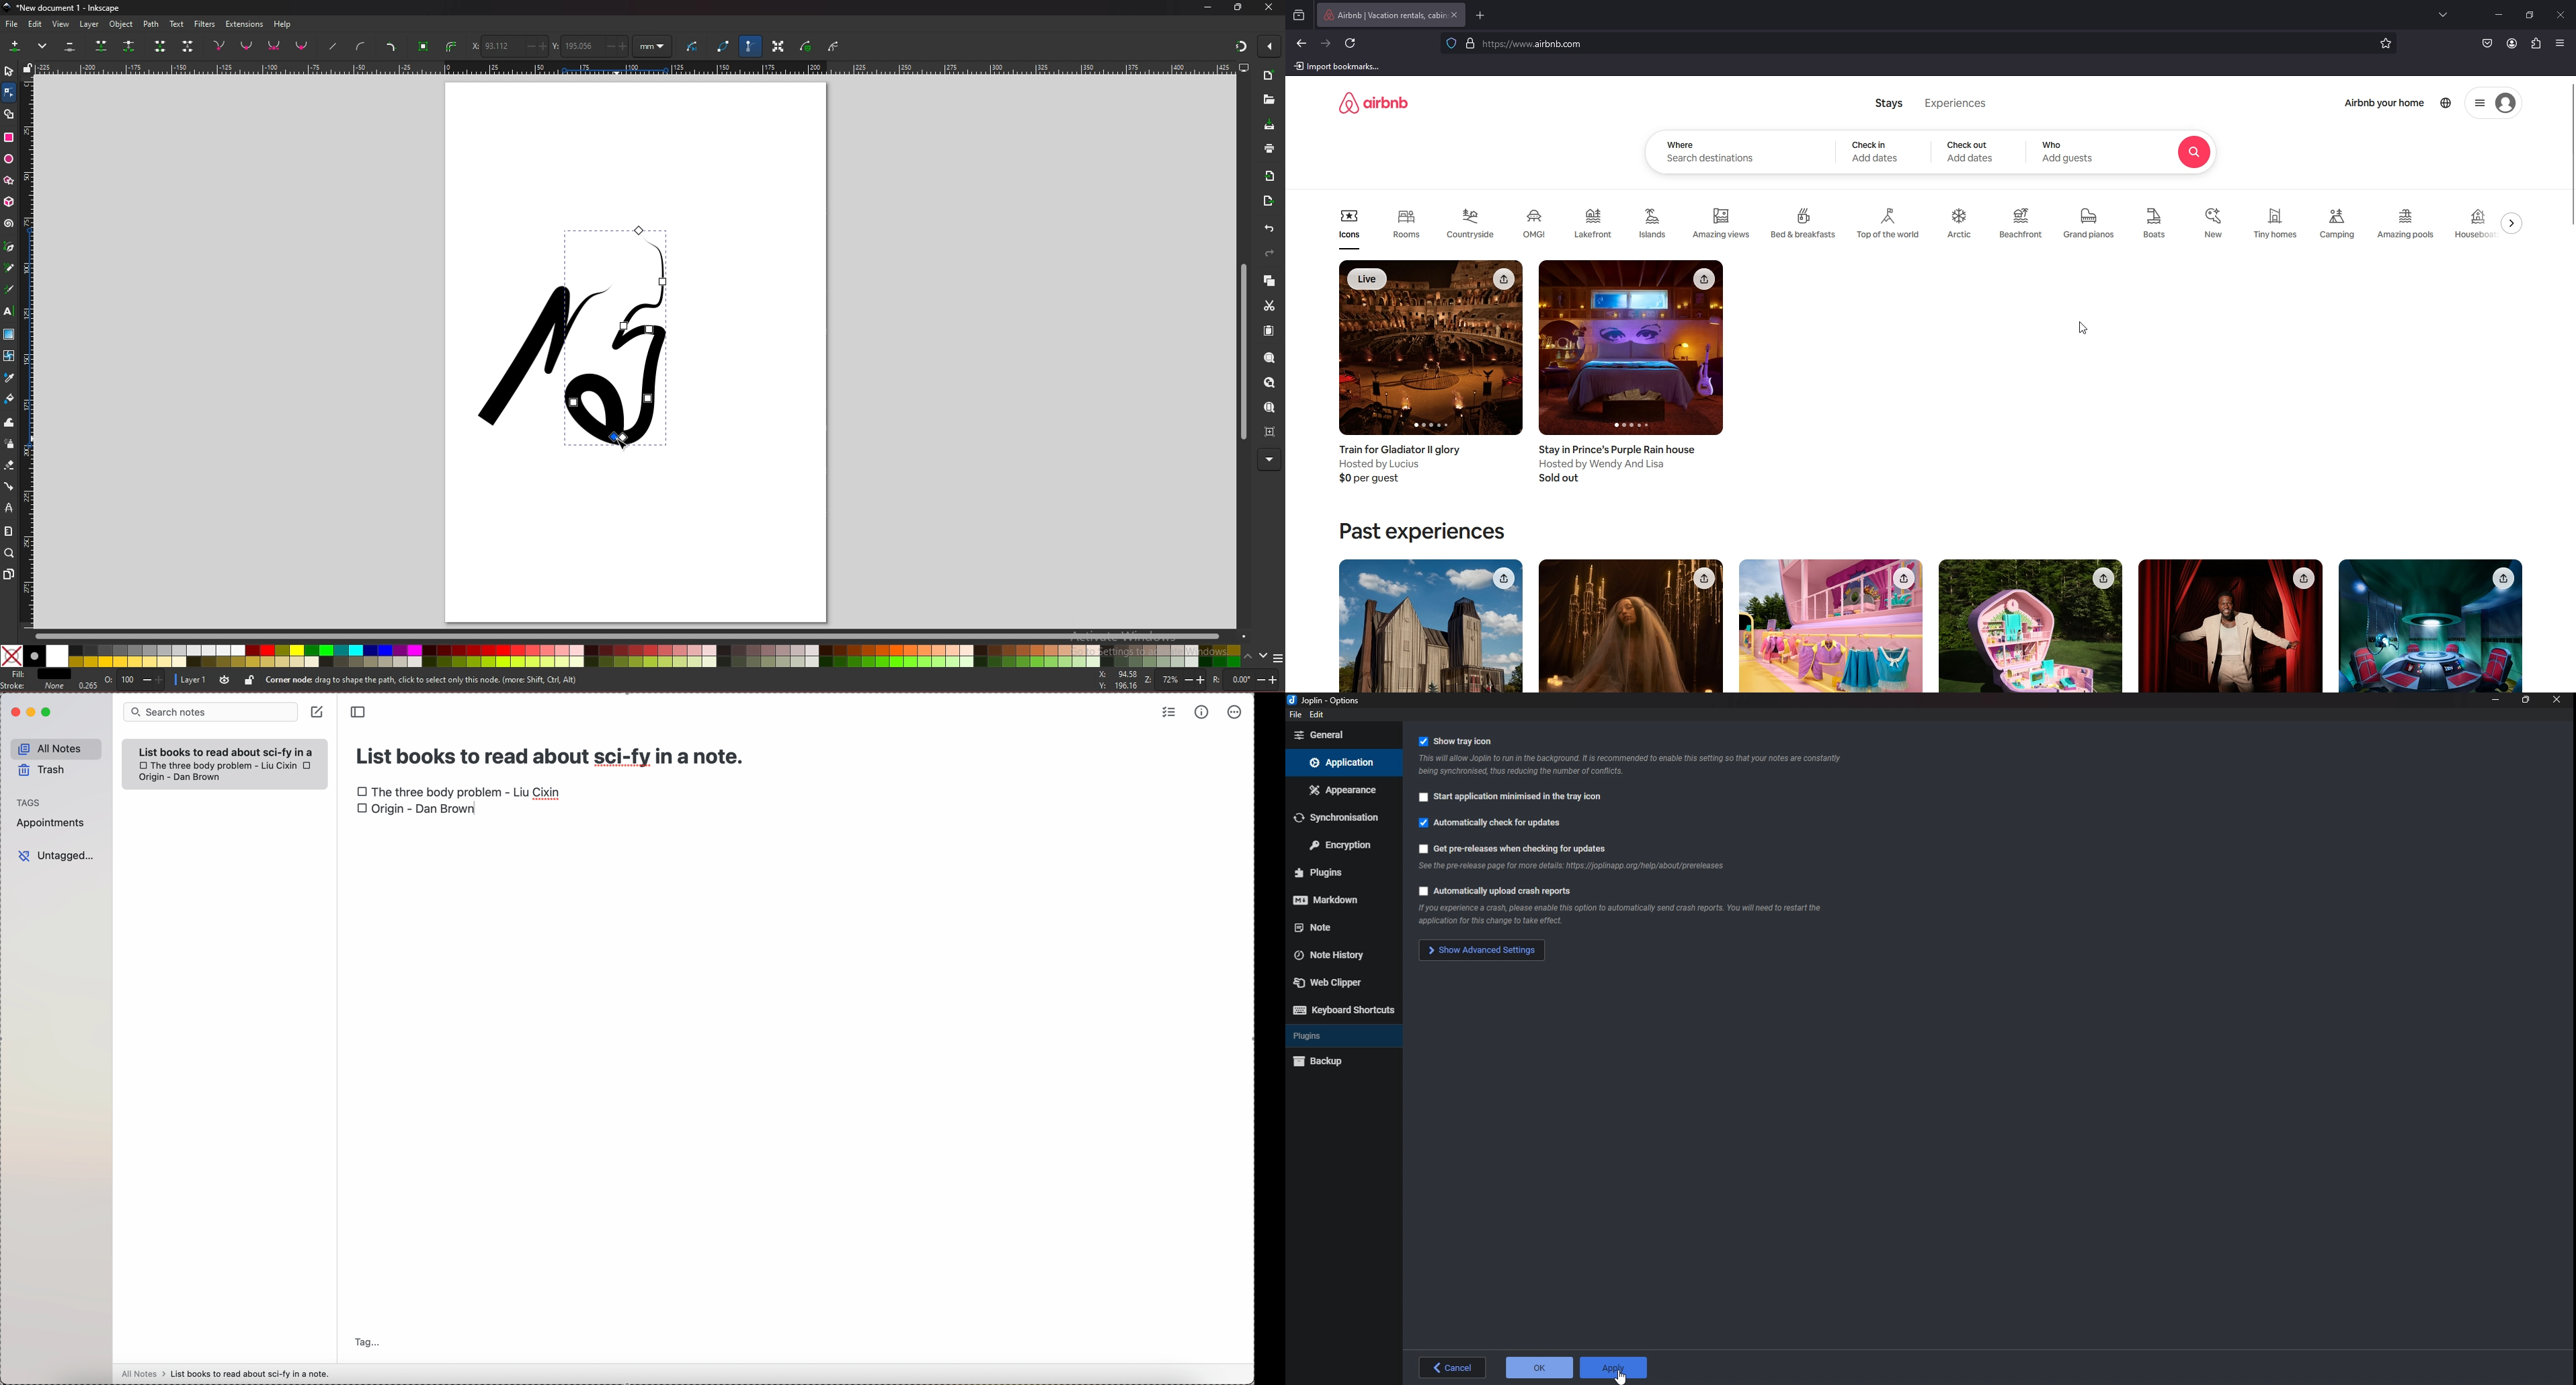  What do you see at coordinates (1328, 699) in the screenshot?
I see `joplin` at bounding box center [1328, 699].